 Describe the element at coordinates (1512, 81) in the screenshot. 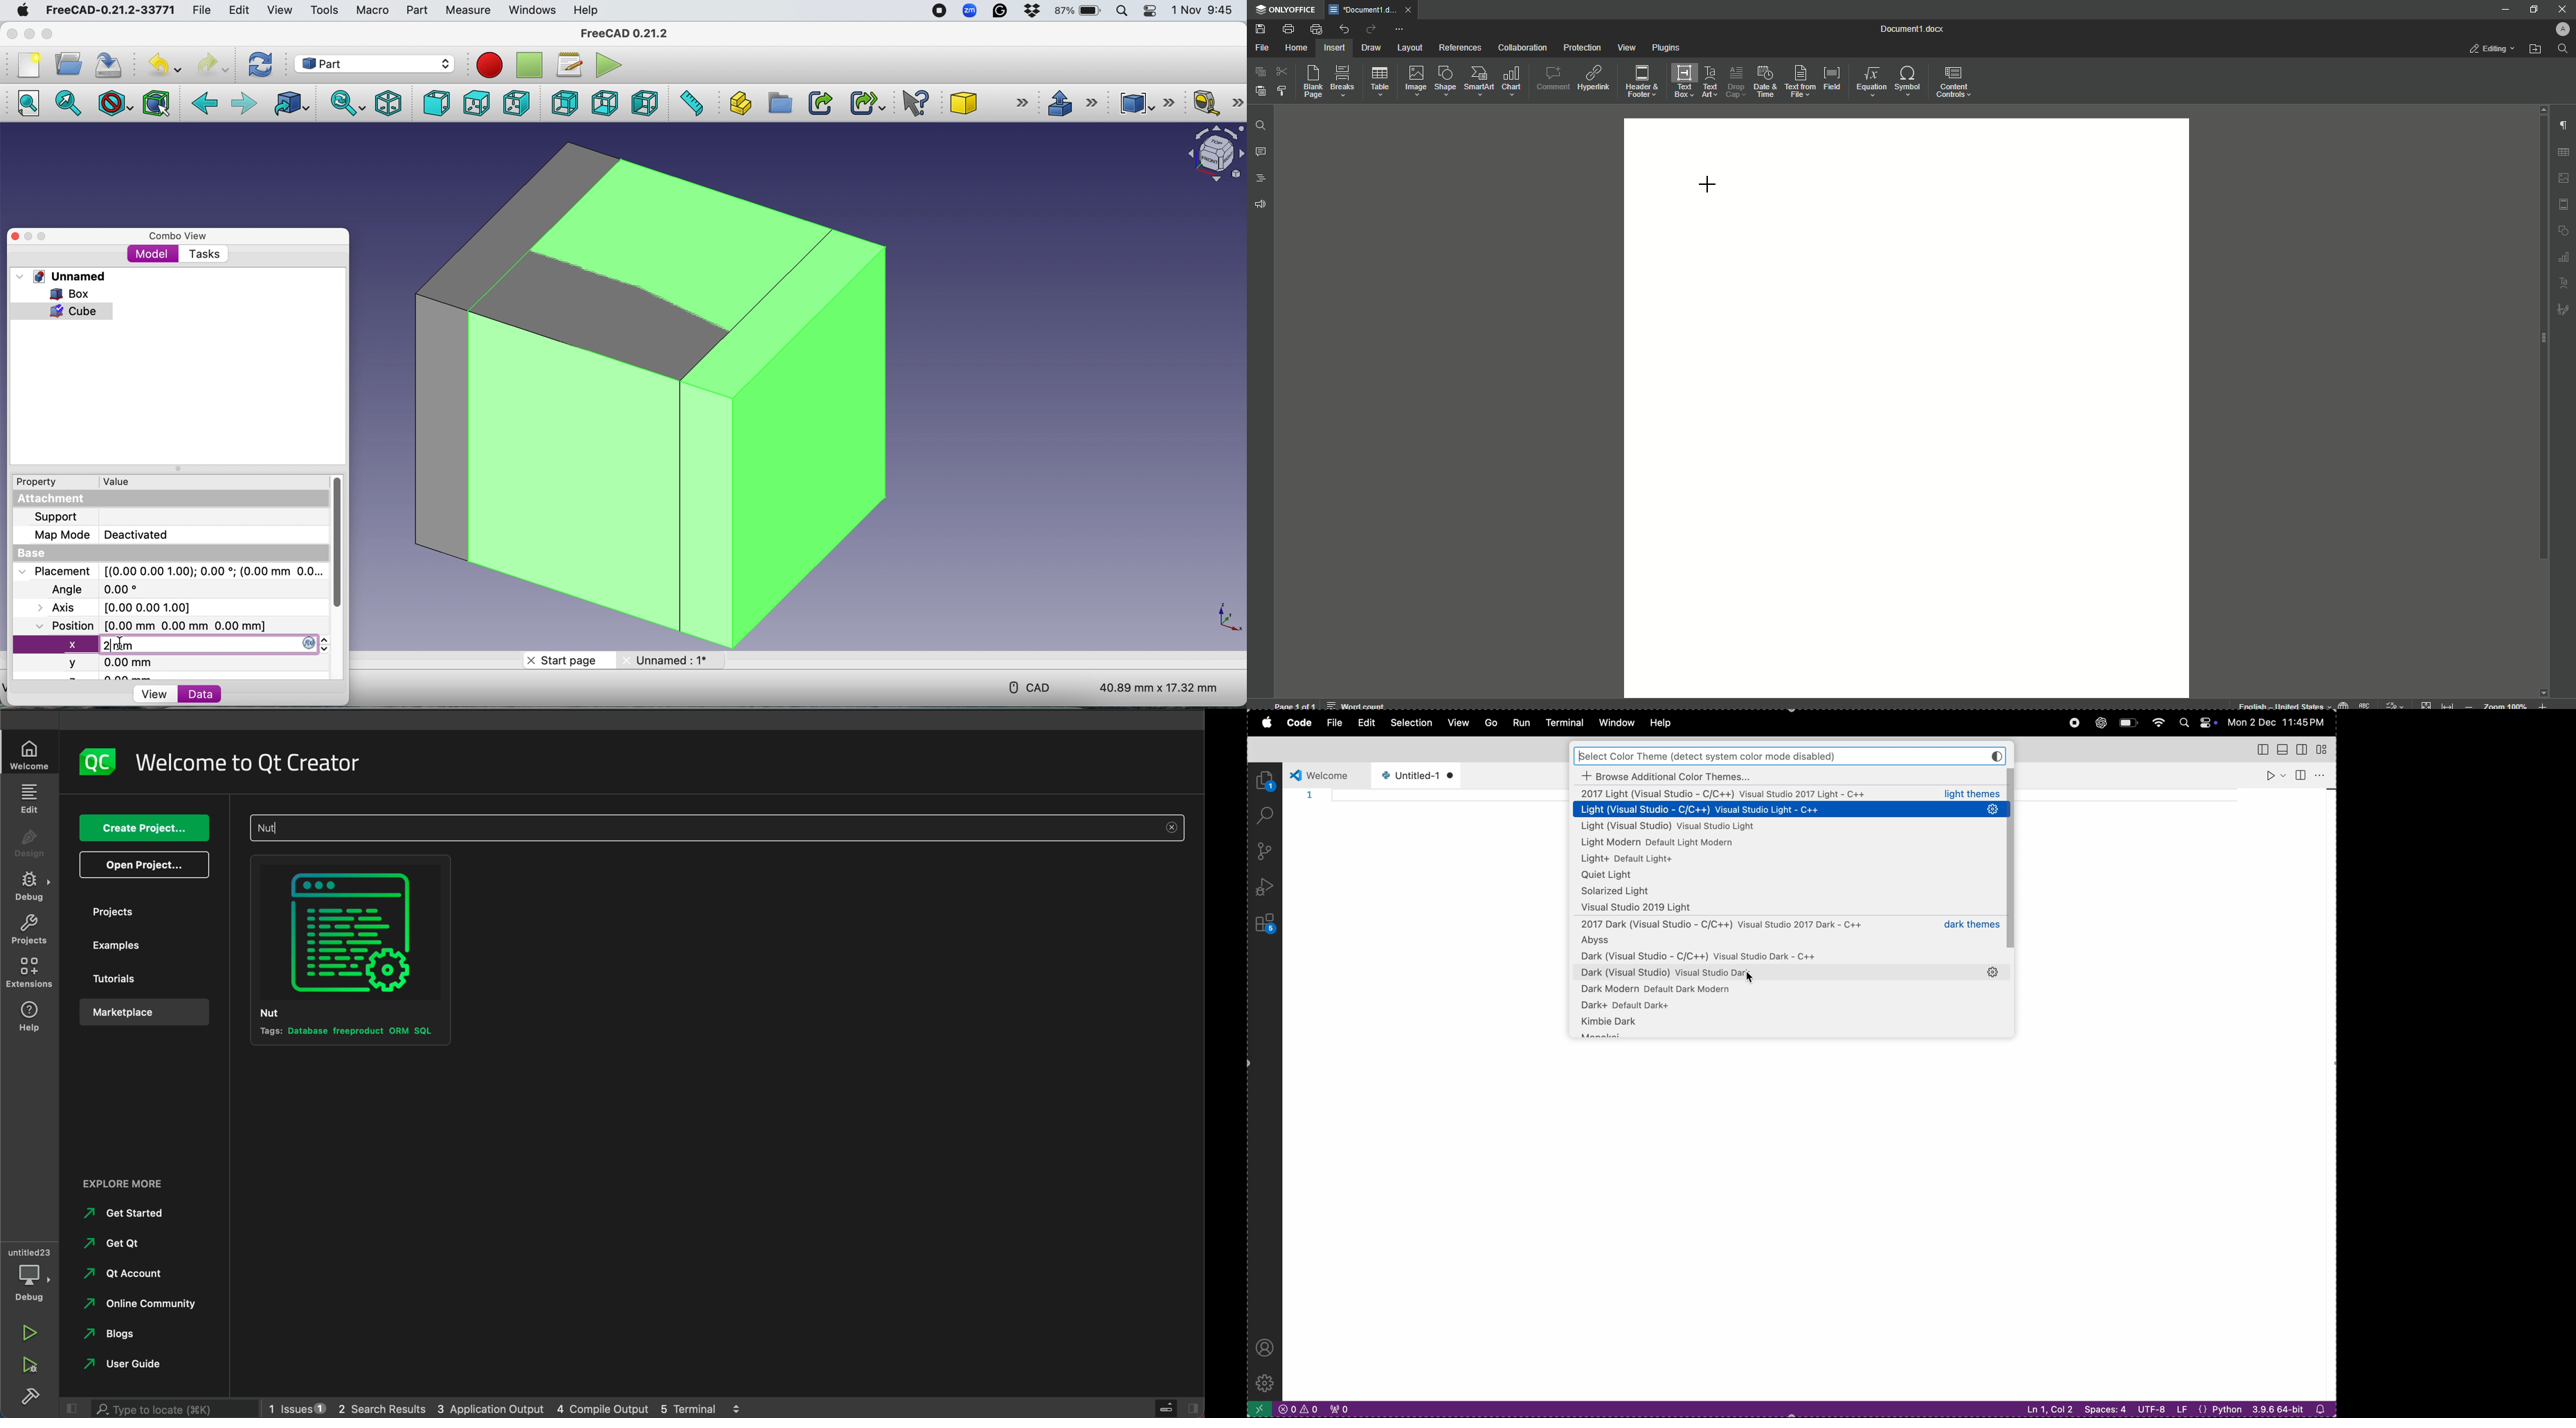

I see `Chart` at that location.